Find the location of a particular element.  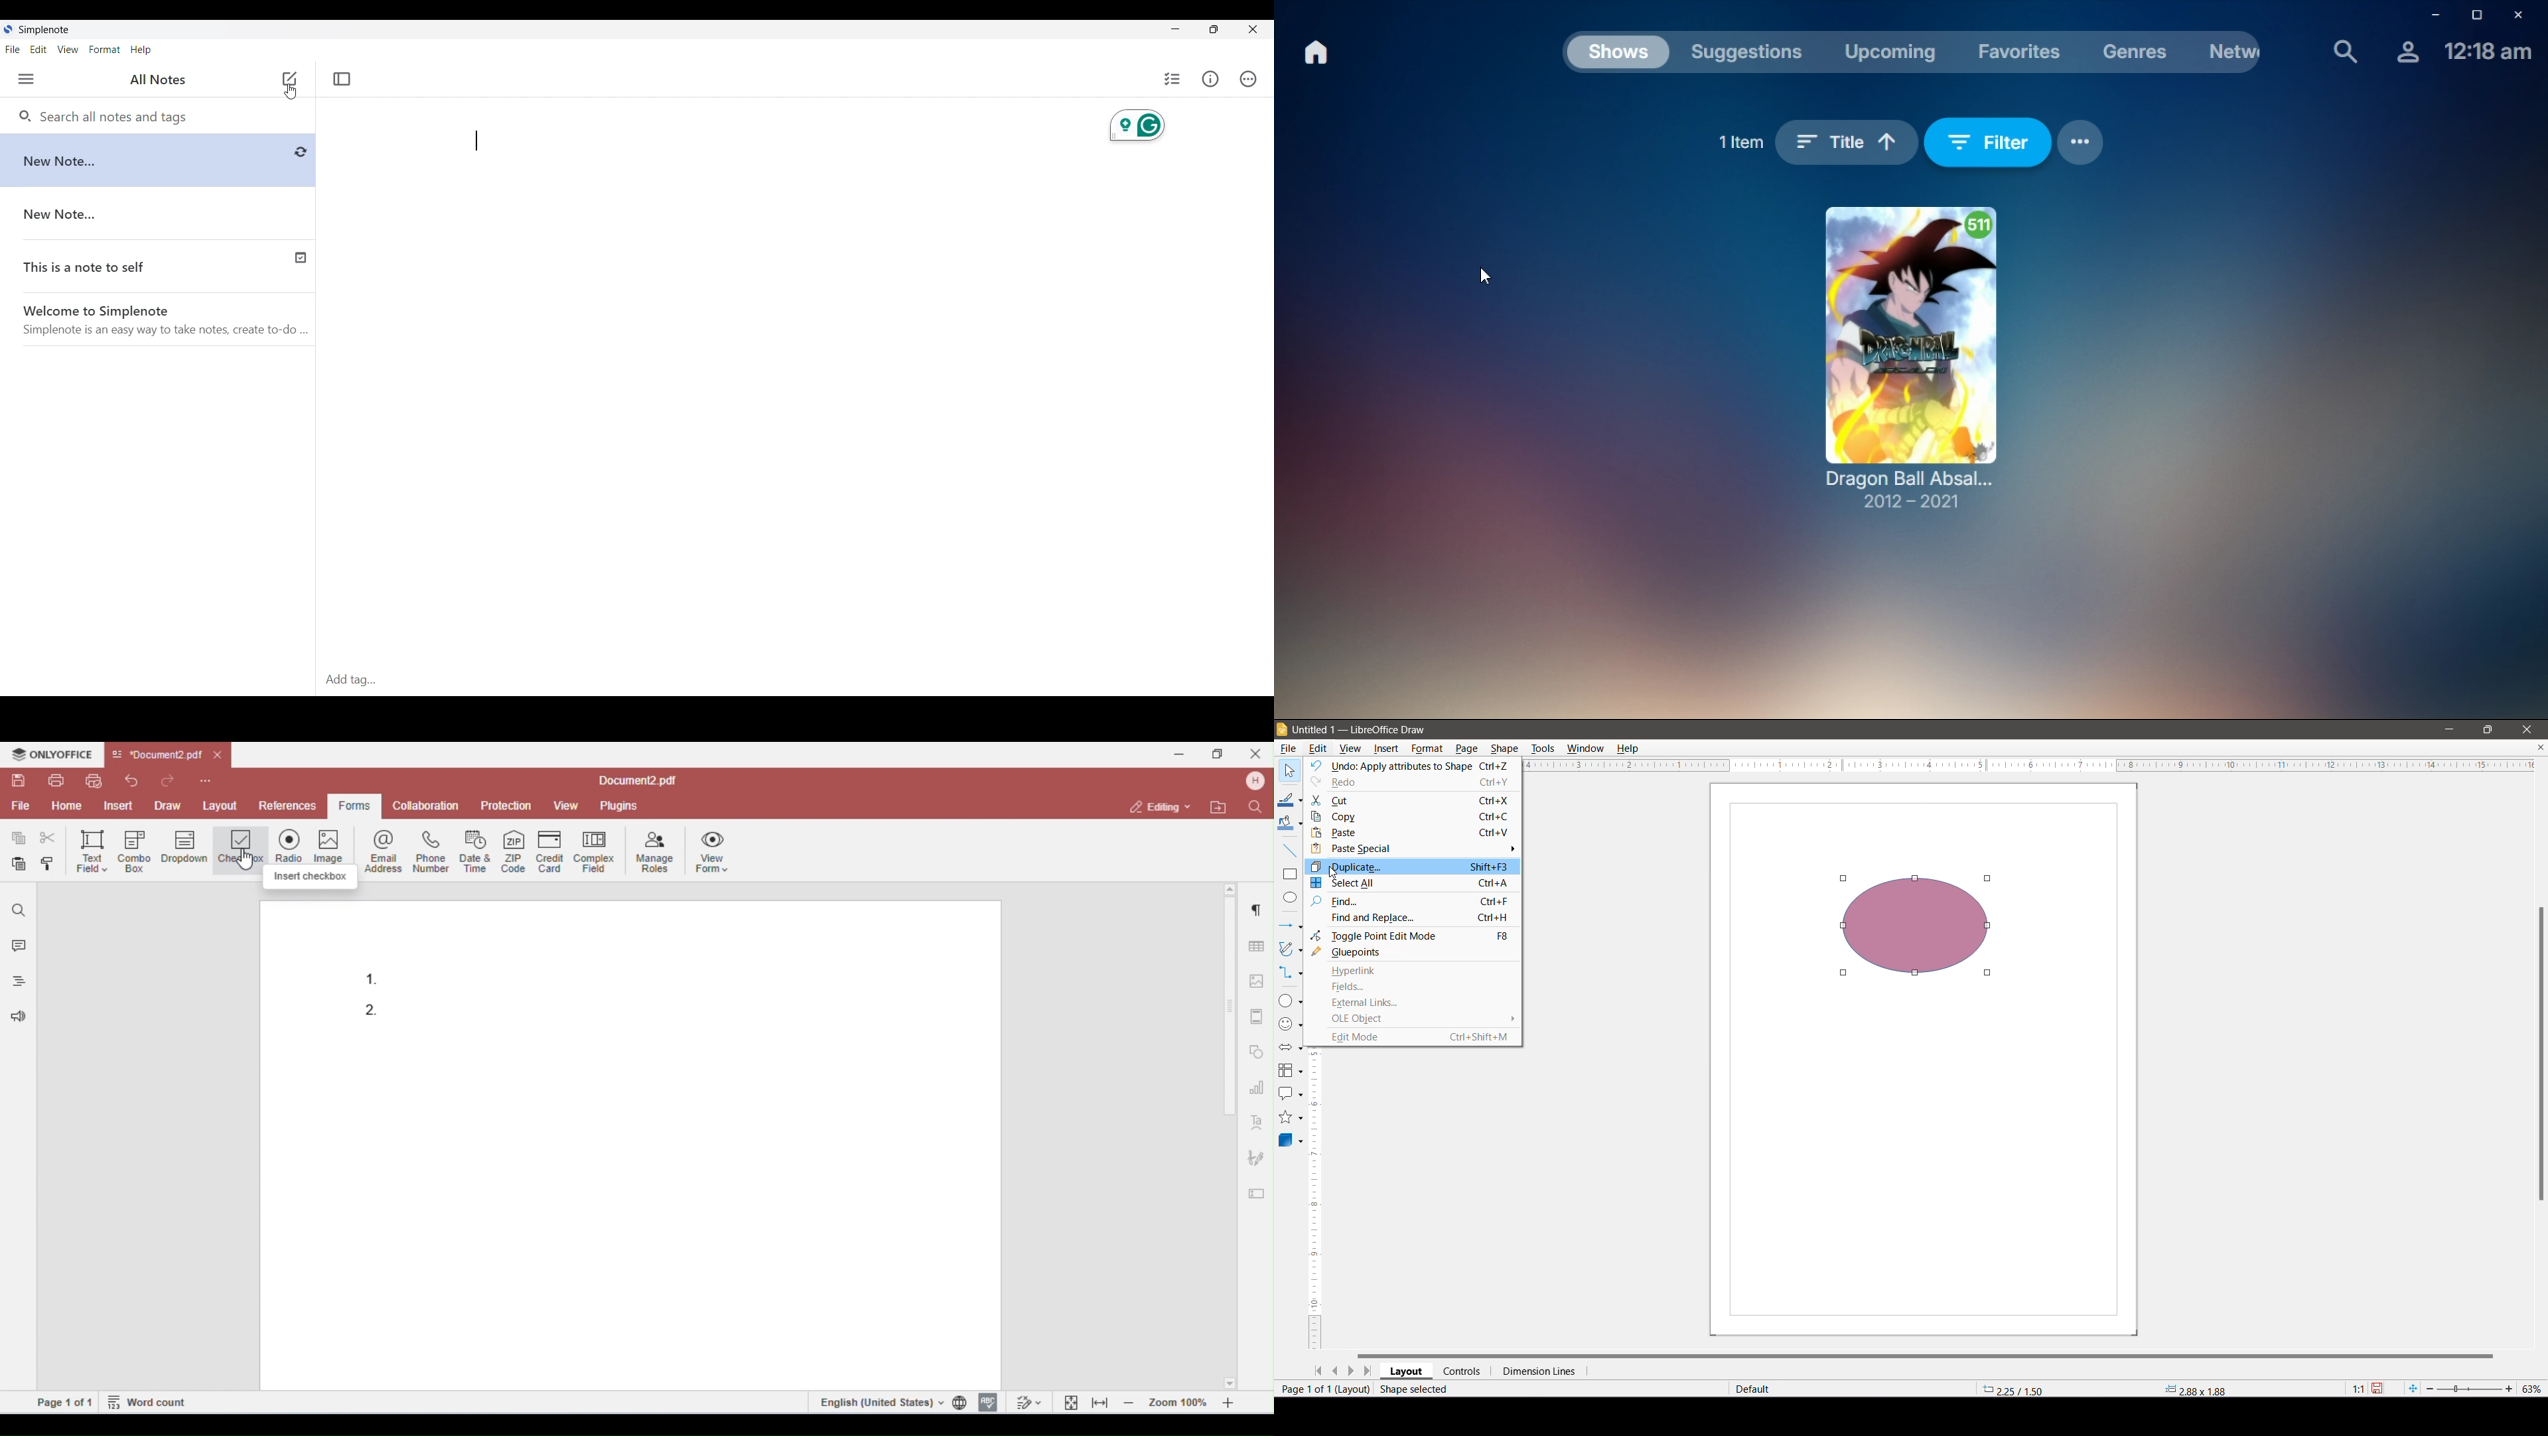

Minimize is located at coordinates (1176, 29).